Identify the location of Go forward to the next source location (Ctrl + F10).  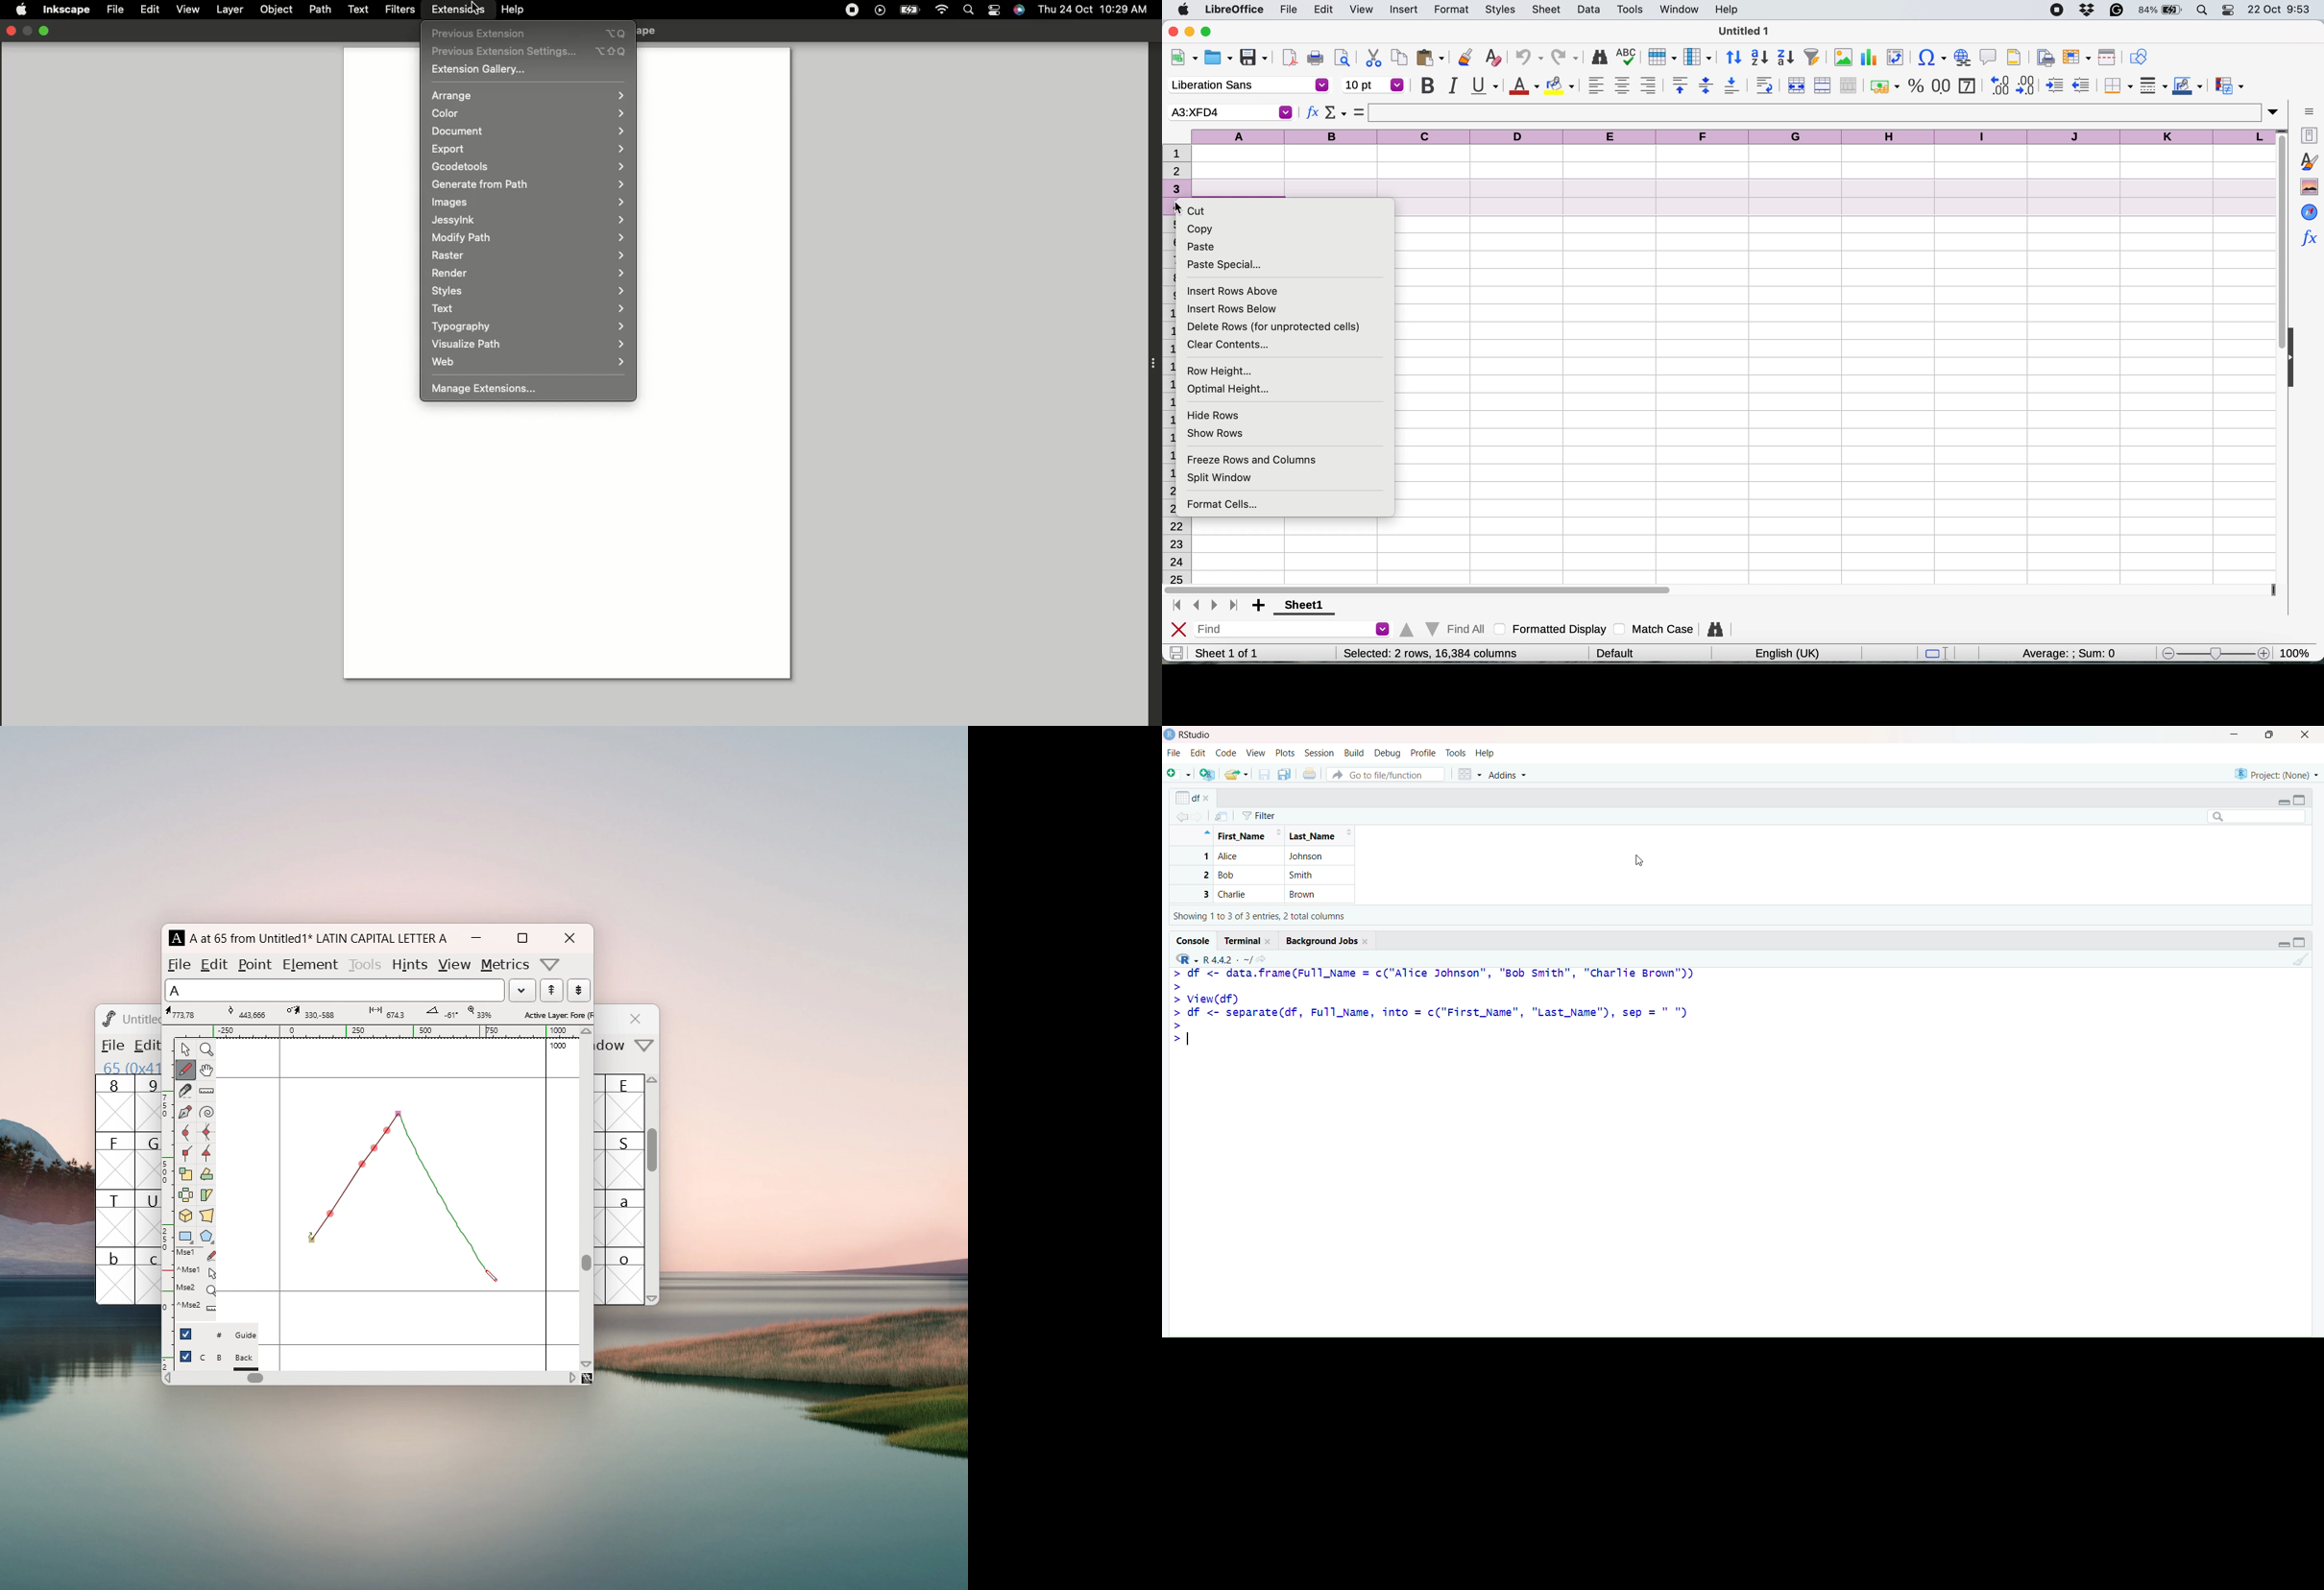
(1201, 814).